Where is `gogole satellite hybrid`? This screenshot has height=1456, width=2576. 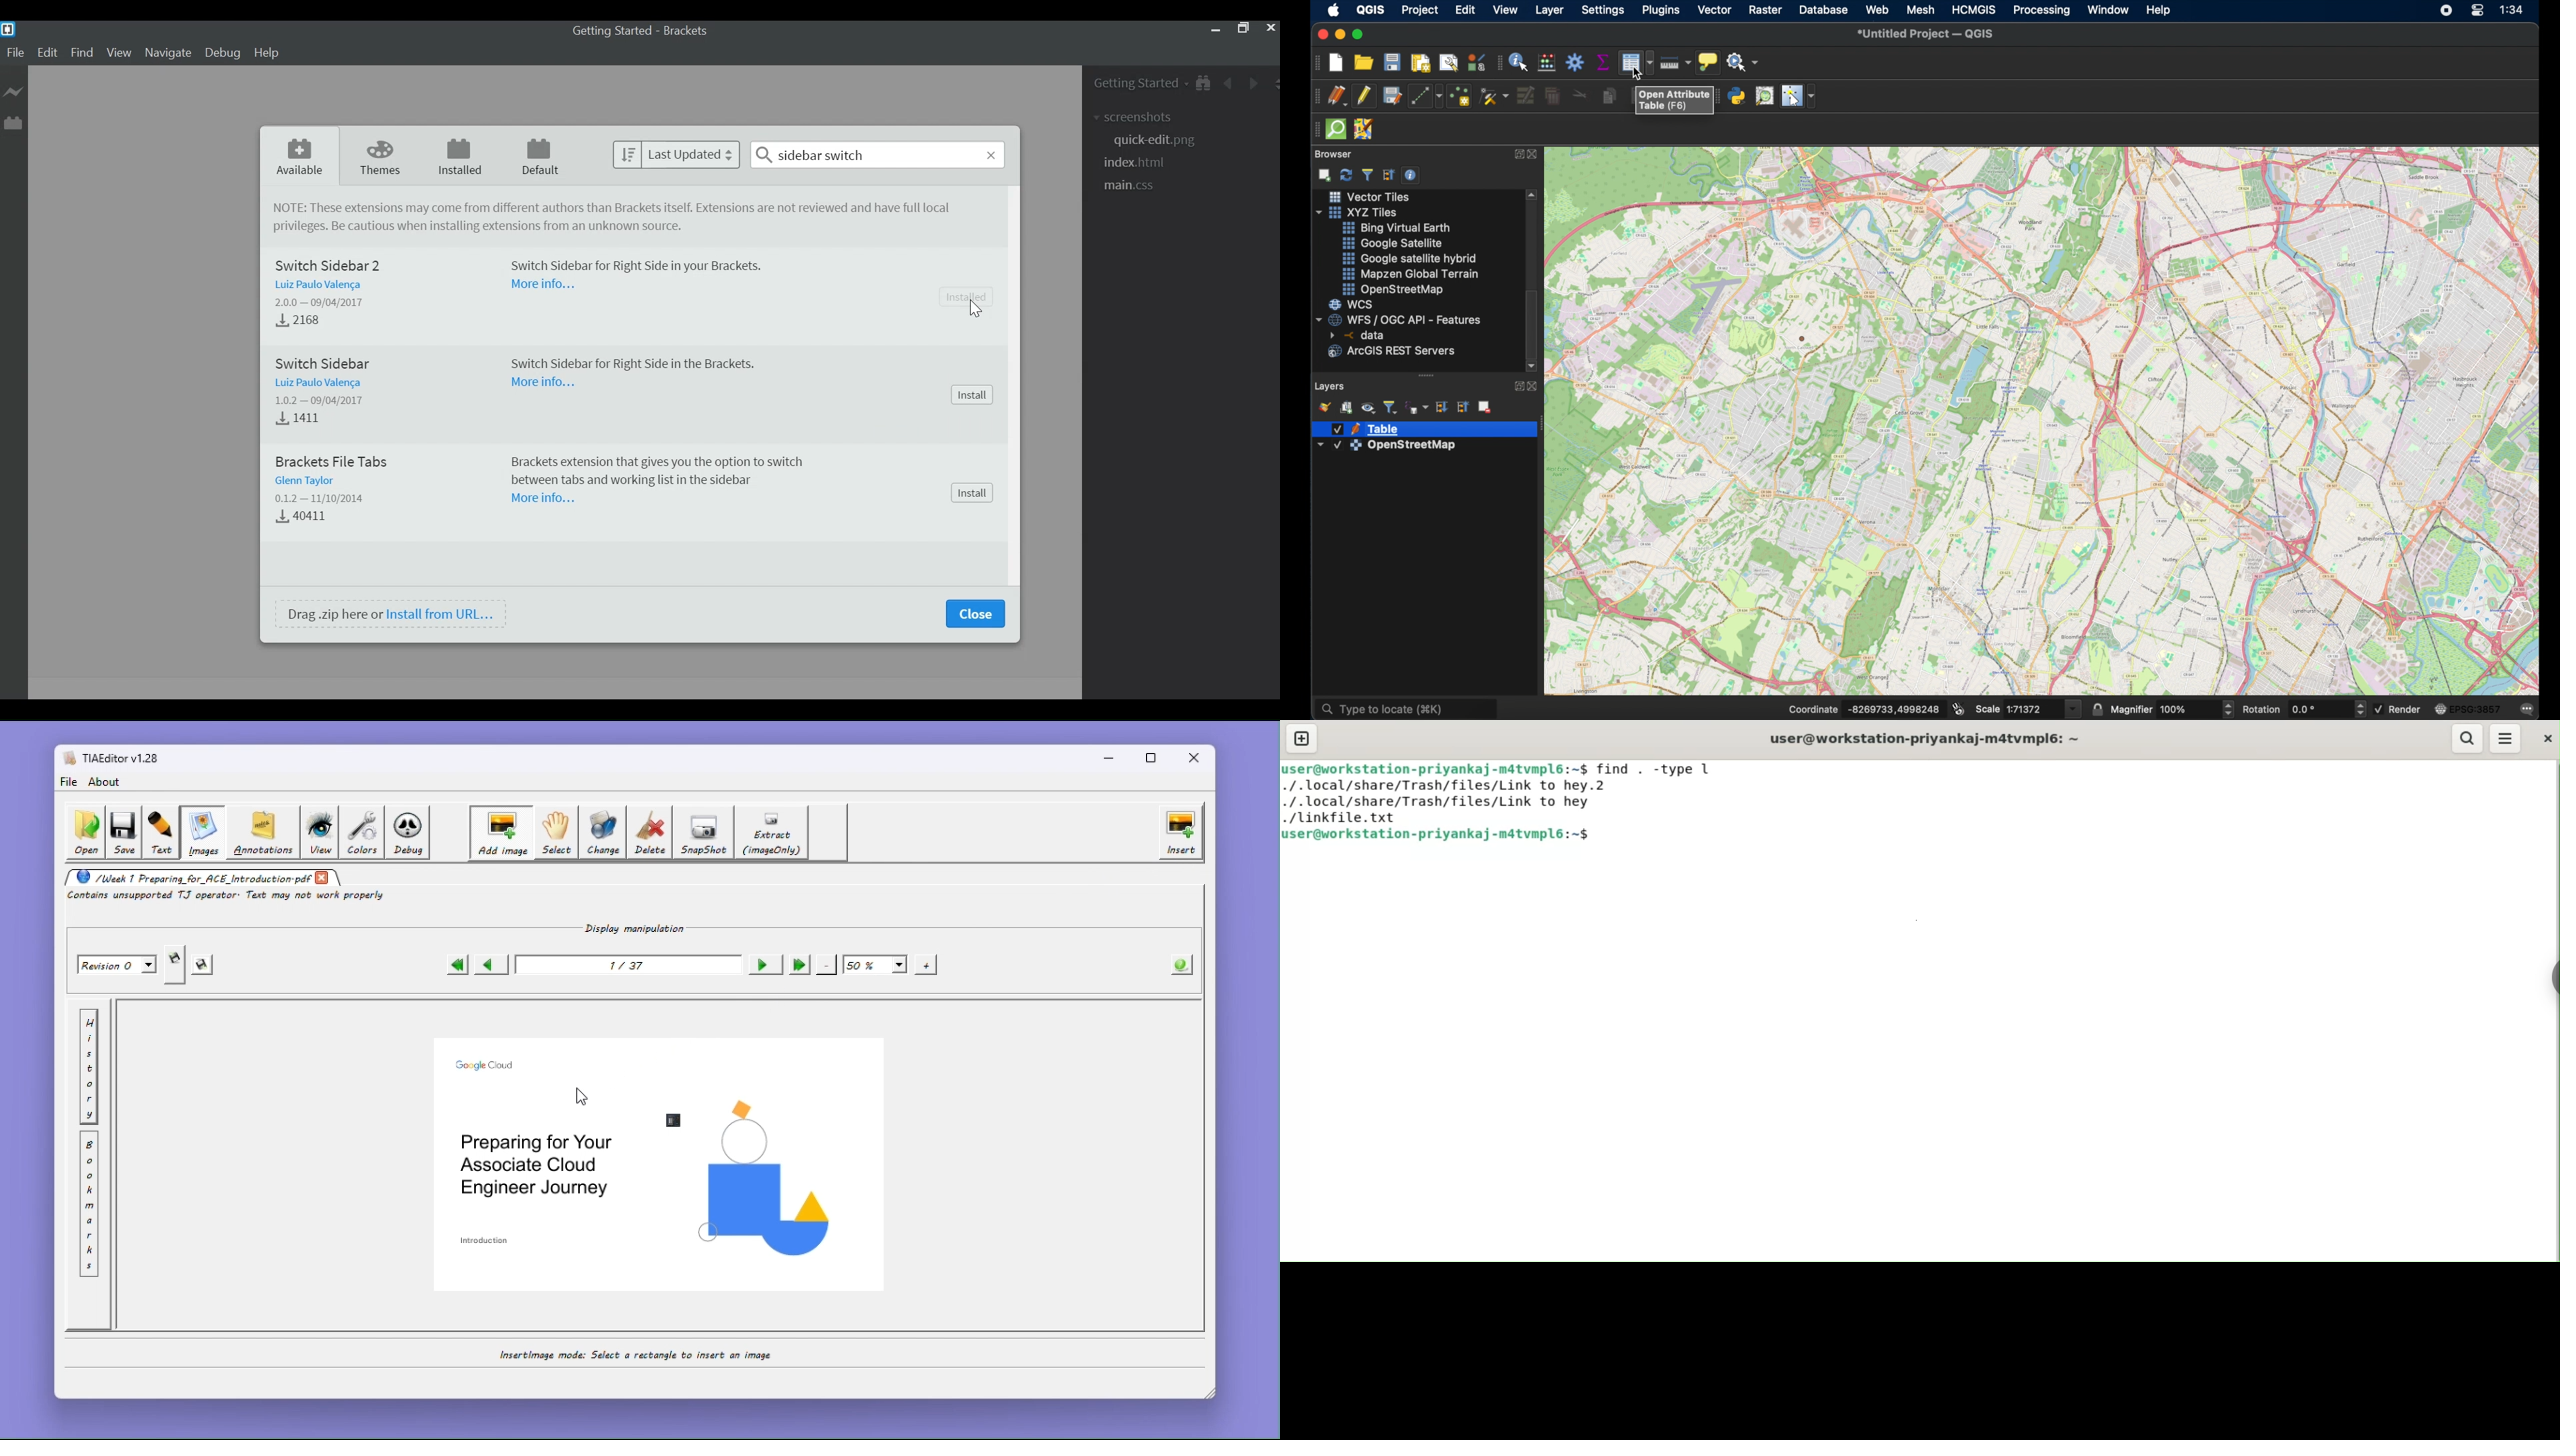
gogole satellite hybrid is located at coordinates (1407, 259).